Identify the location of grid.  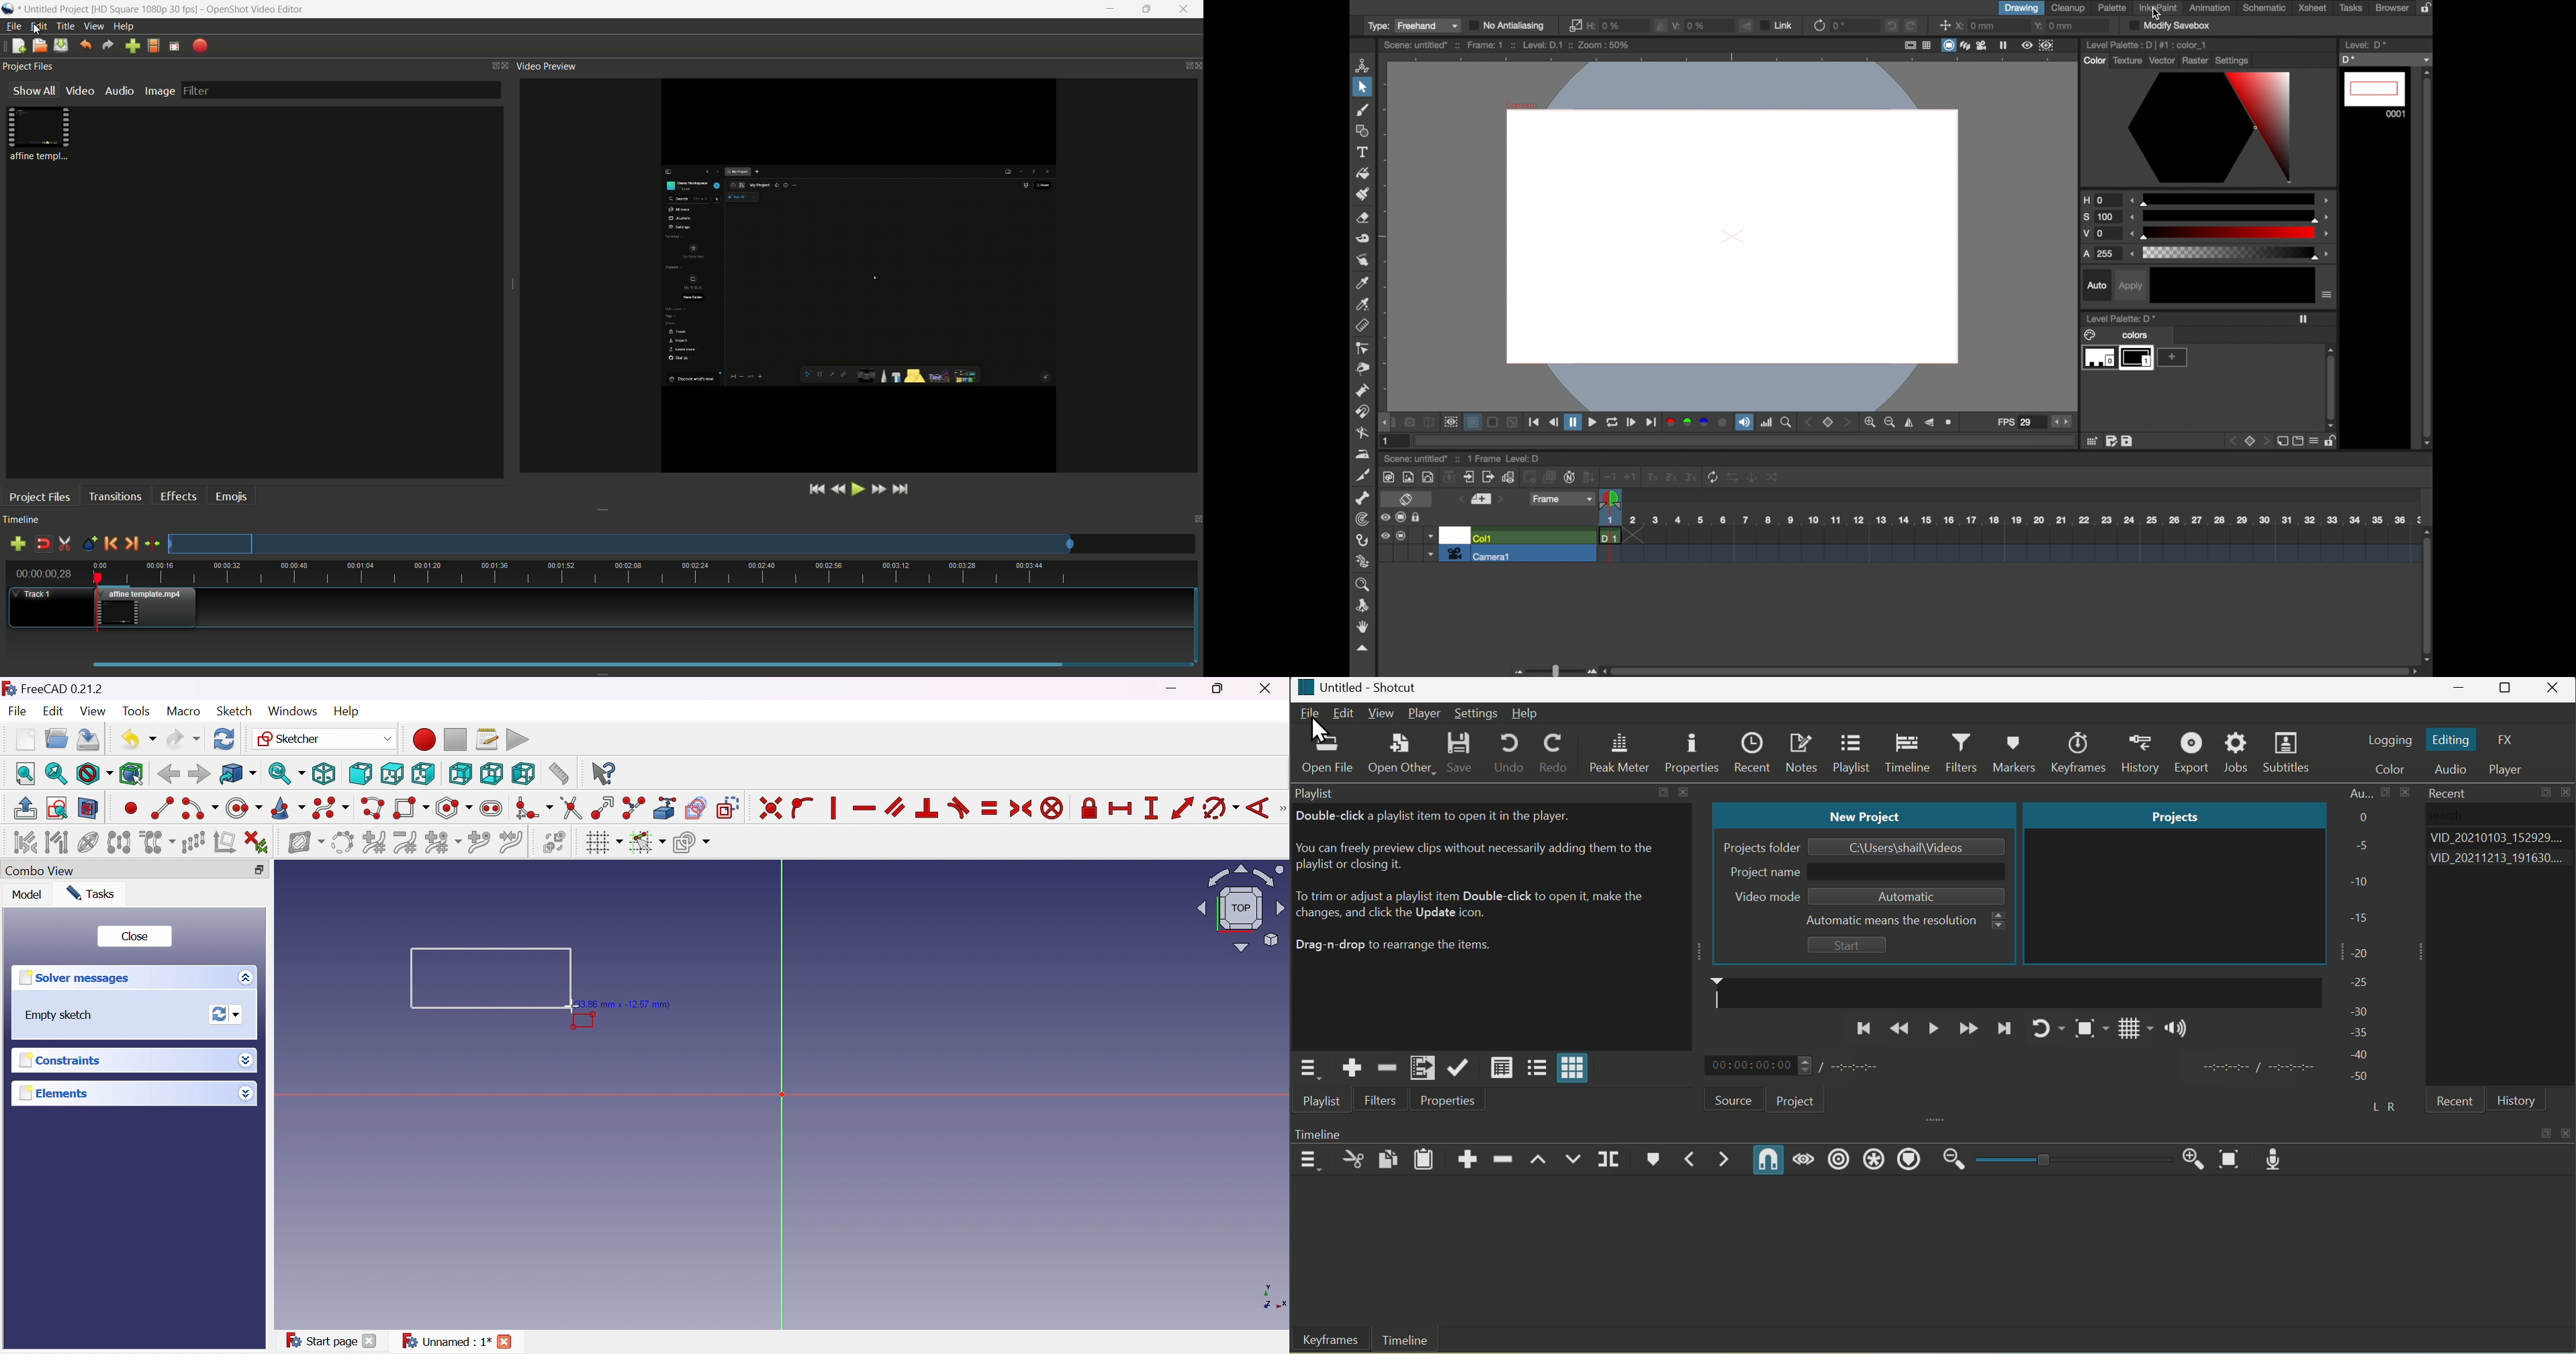
(2090, 442).